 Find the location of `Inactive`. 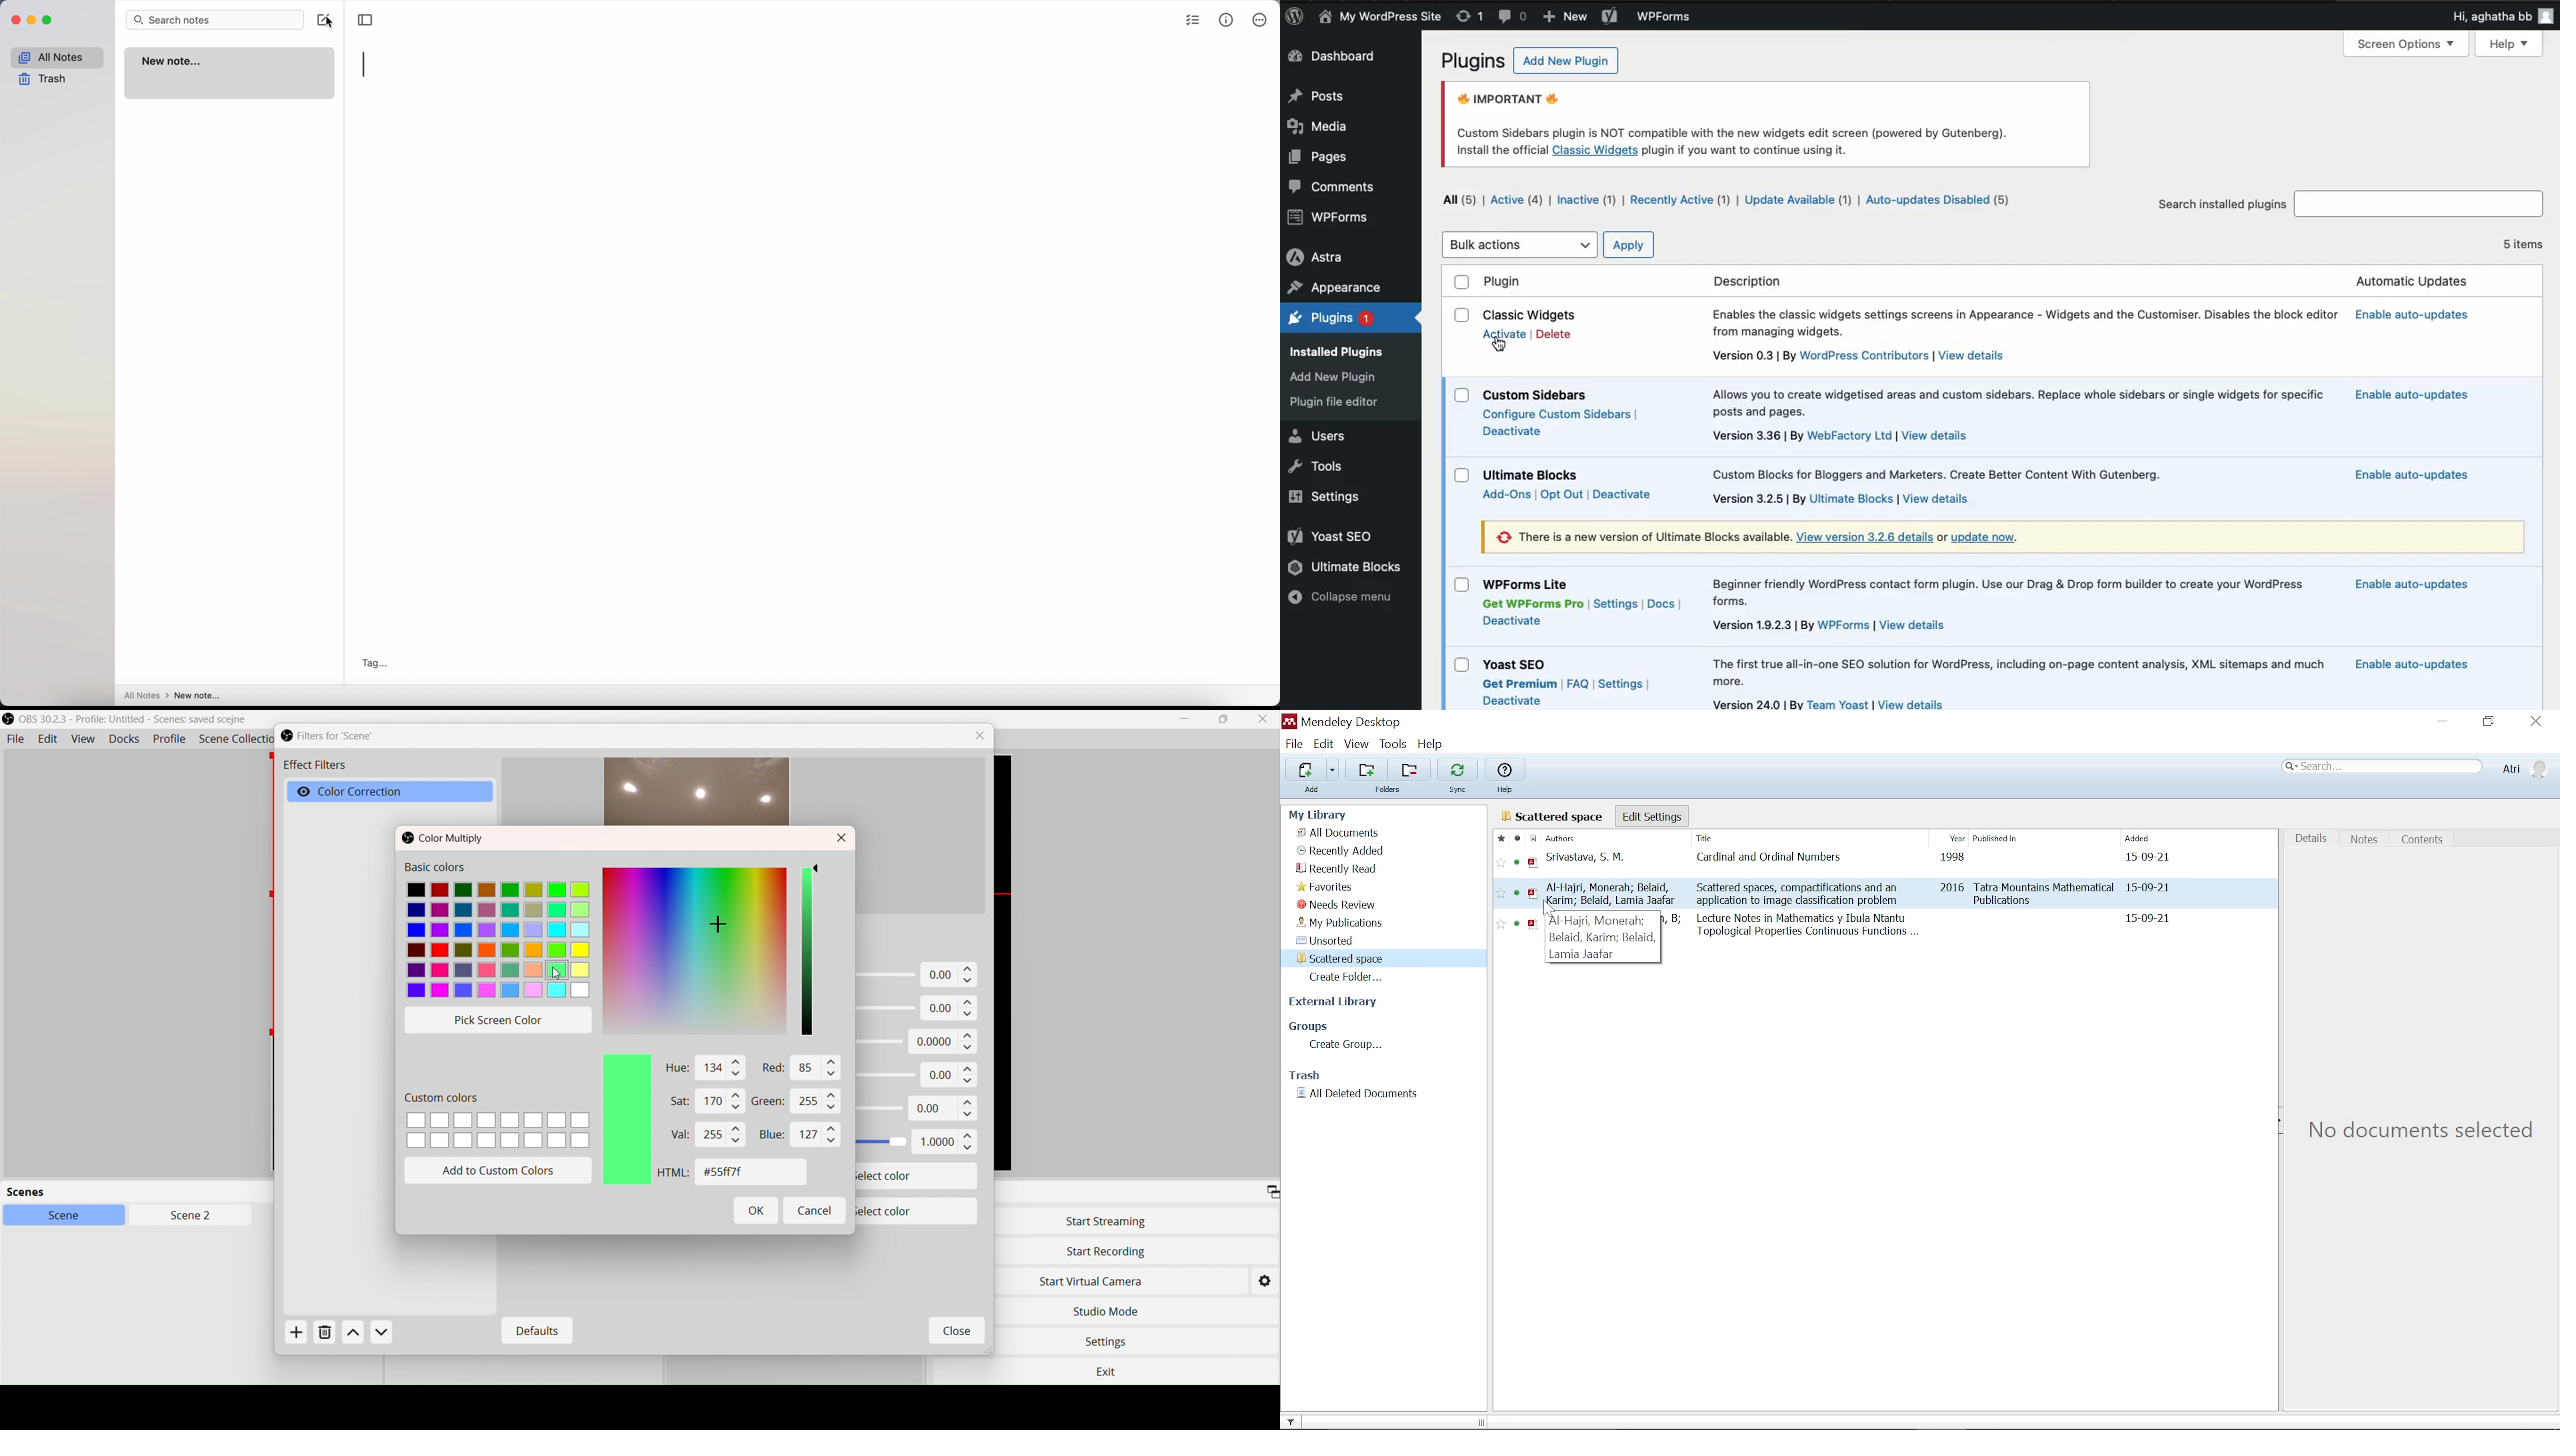

Inactive is located at coordinates (1584, 201).